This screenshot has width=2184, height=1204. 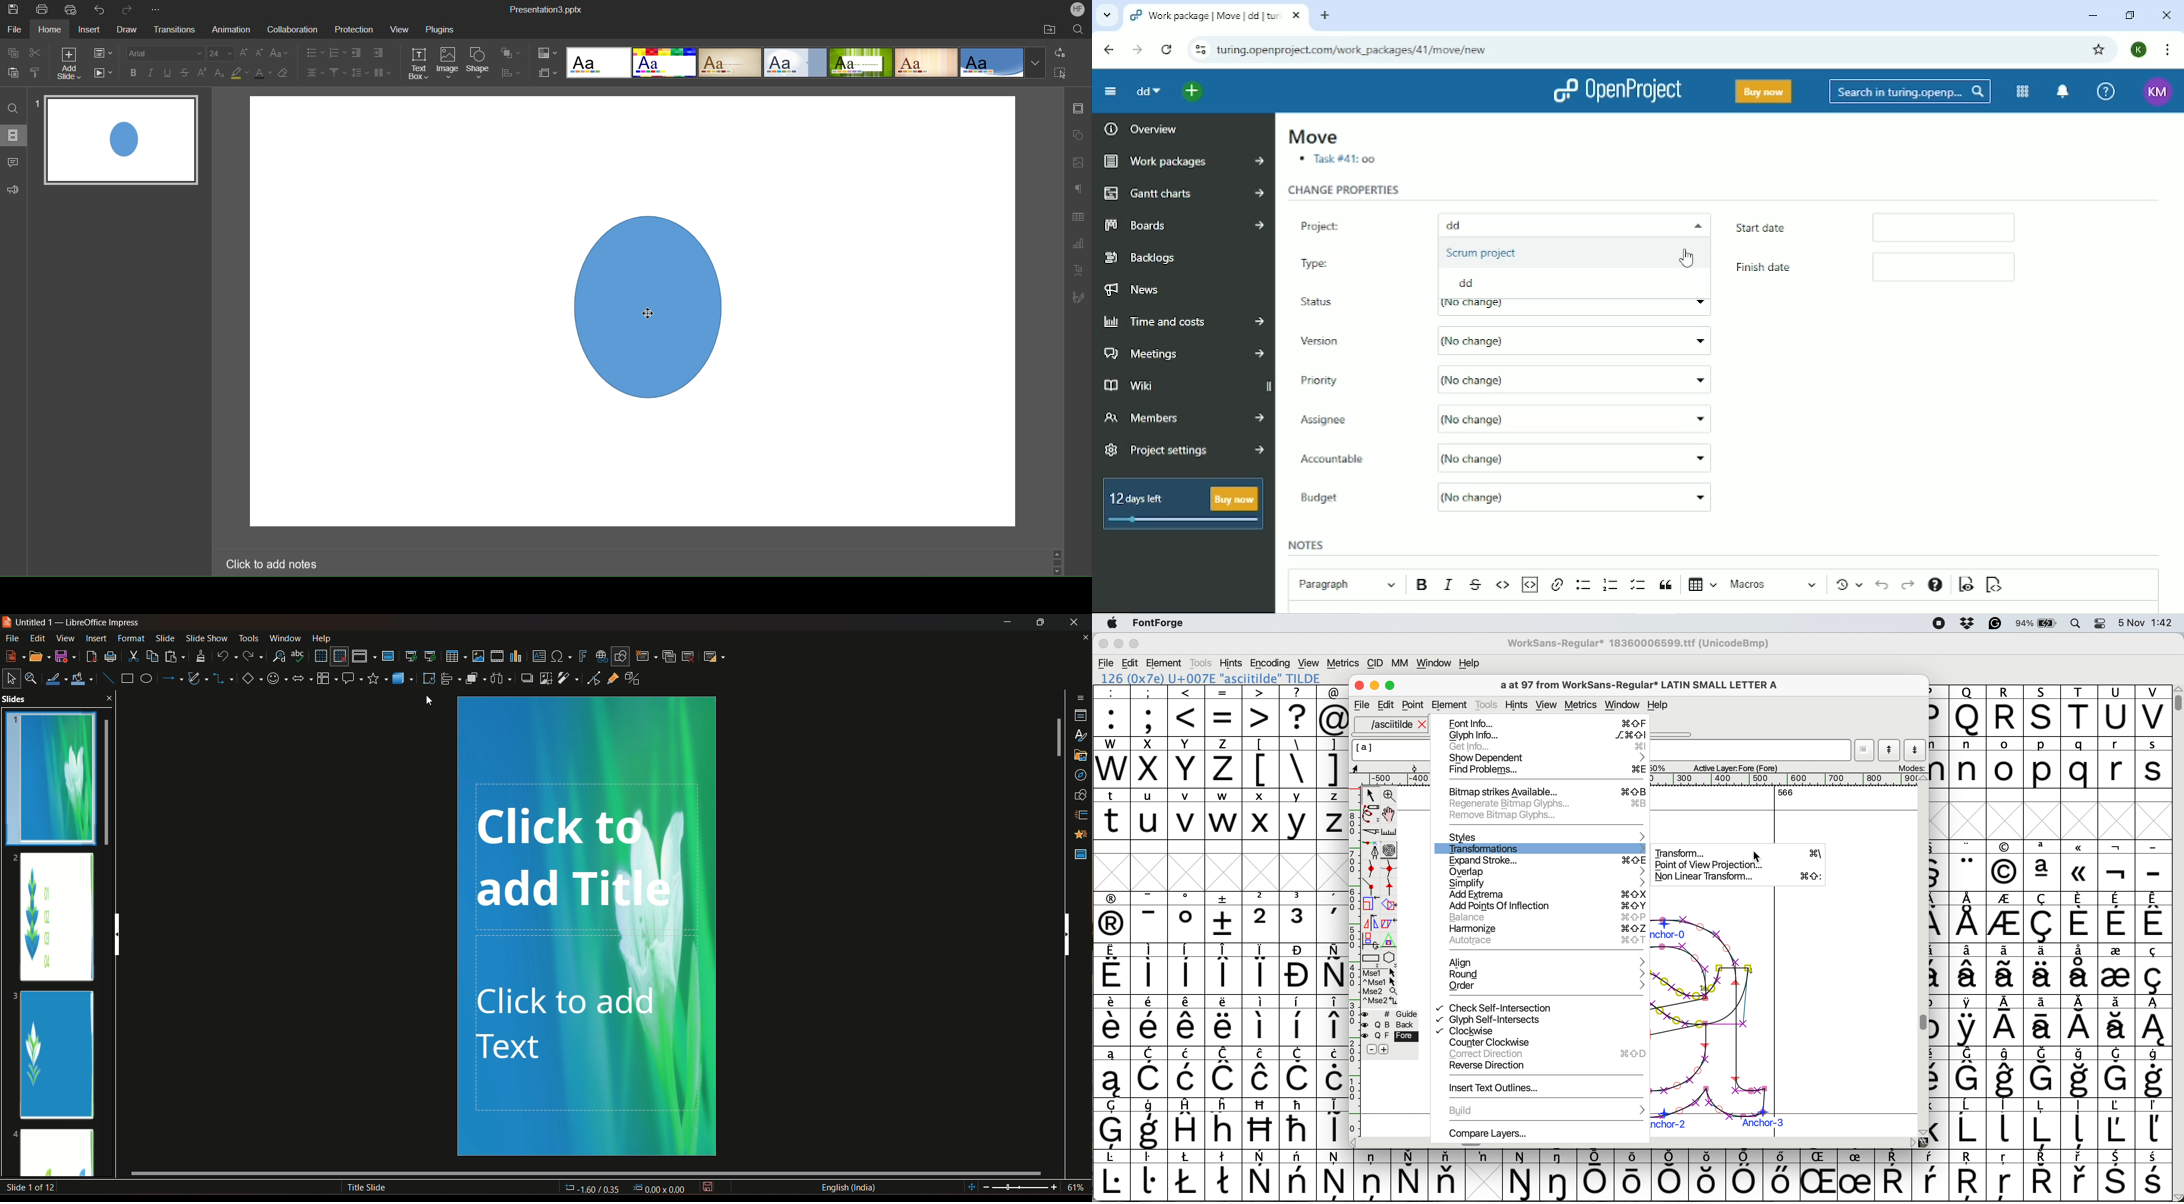 What do you see at coordinates (1078, 136) in the screenshot?
I see `Shape Settings` at bounding box center [1078, 136].